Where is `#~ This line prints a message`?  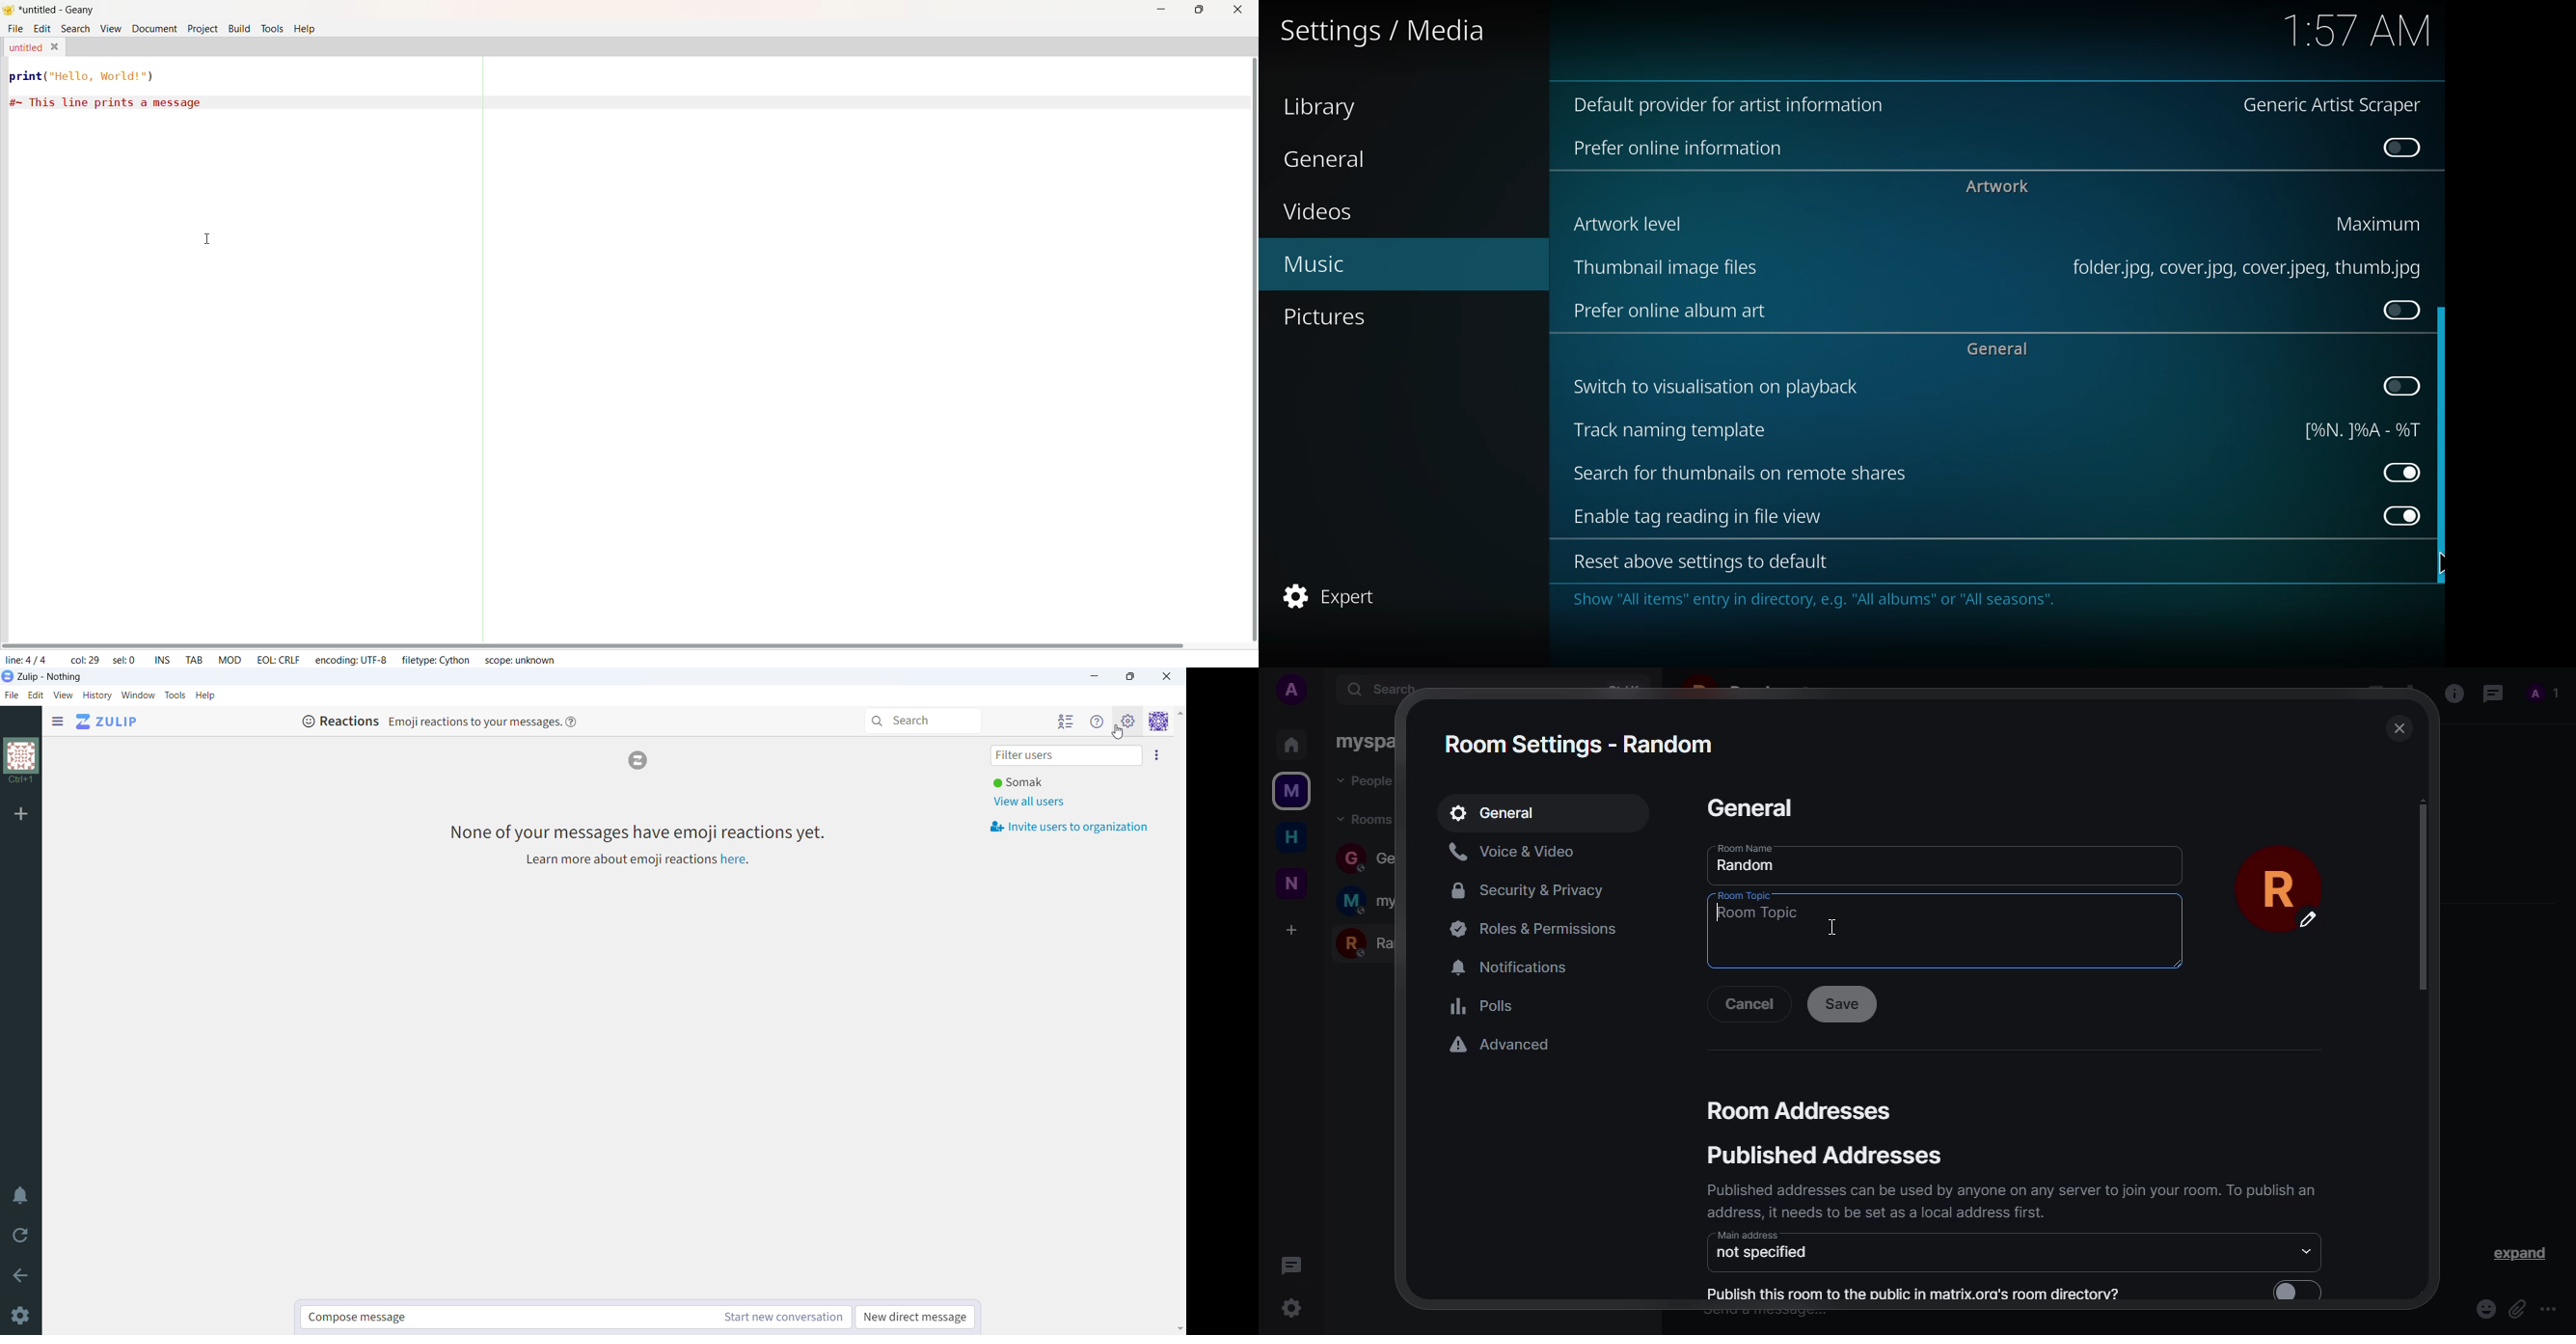
#~ This line prints a message is located at coordinates (123, 104).